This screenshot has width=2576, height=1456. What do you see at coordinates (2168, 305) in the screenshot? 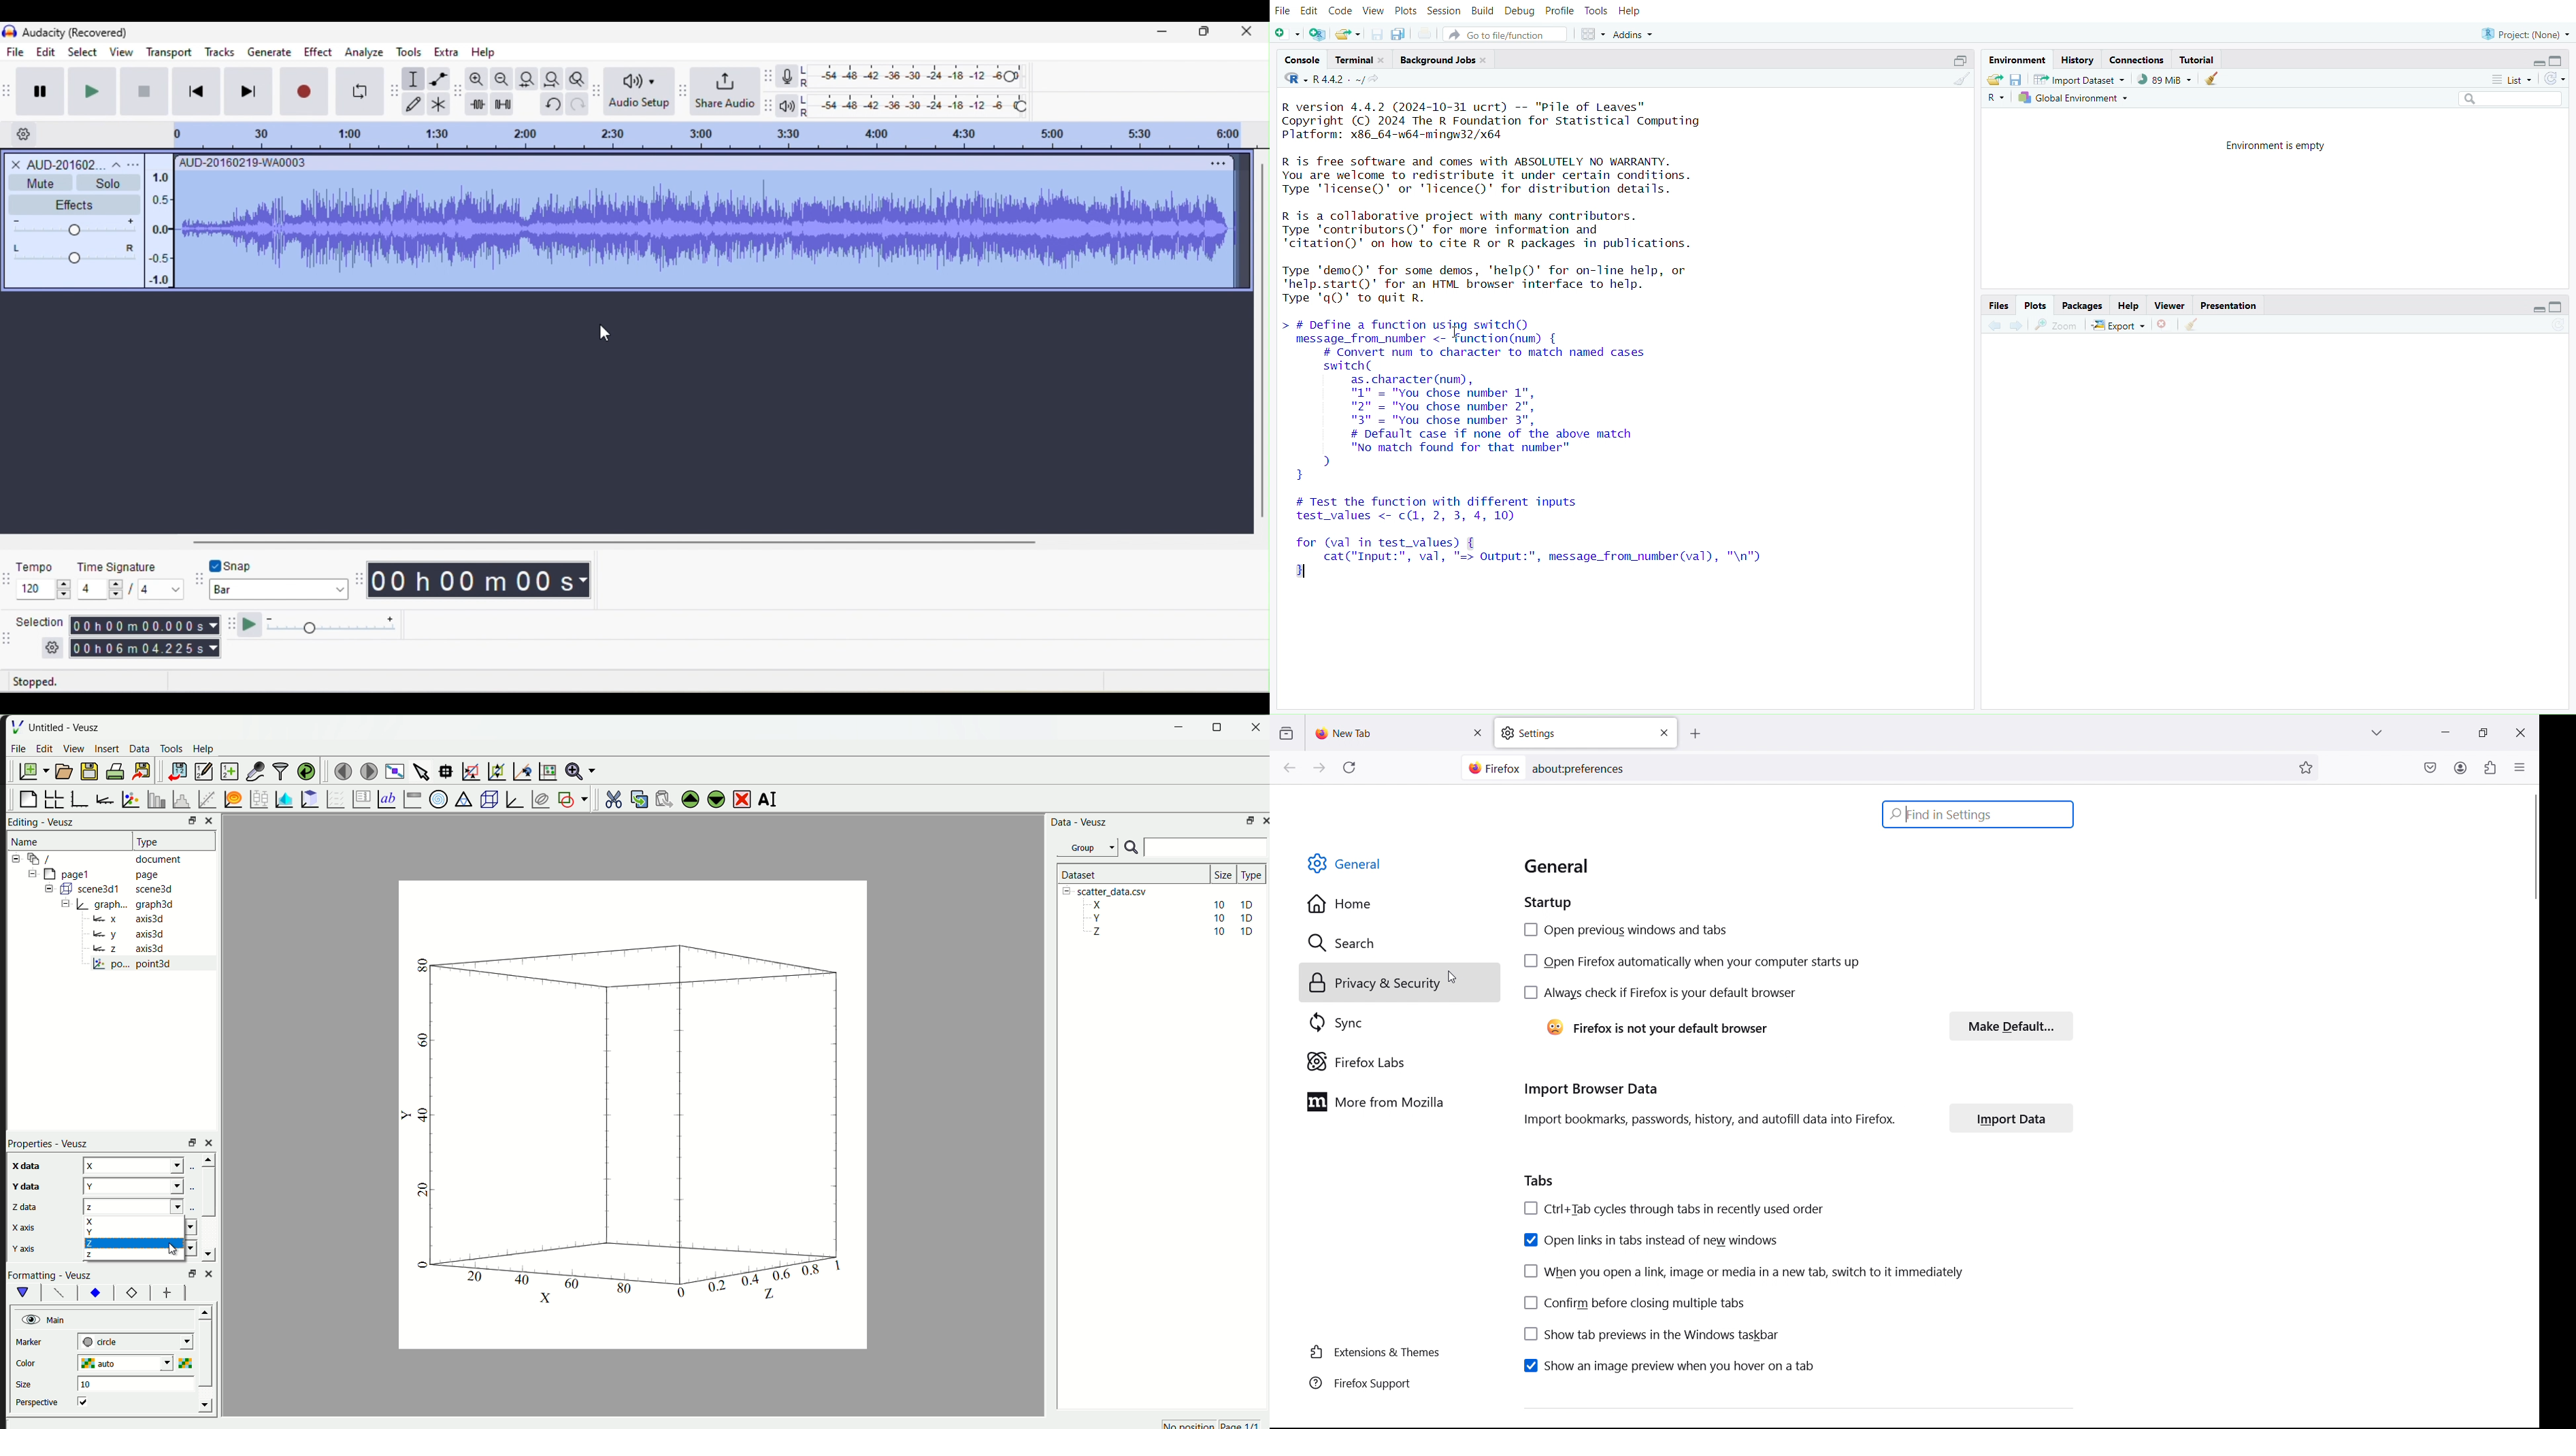
I see `Viewer` at bounding box center [2168, 305].